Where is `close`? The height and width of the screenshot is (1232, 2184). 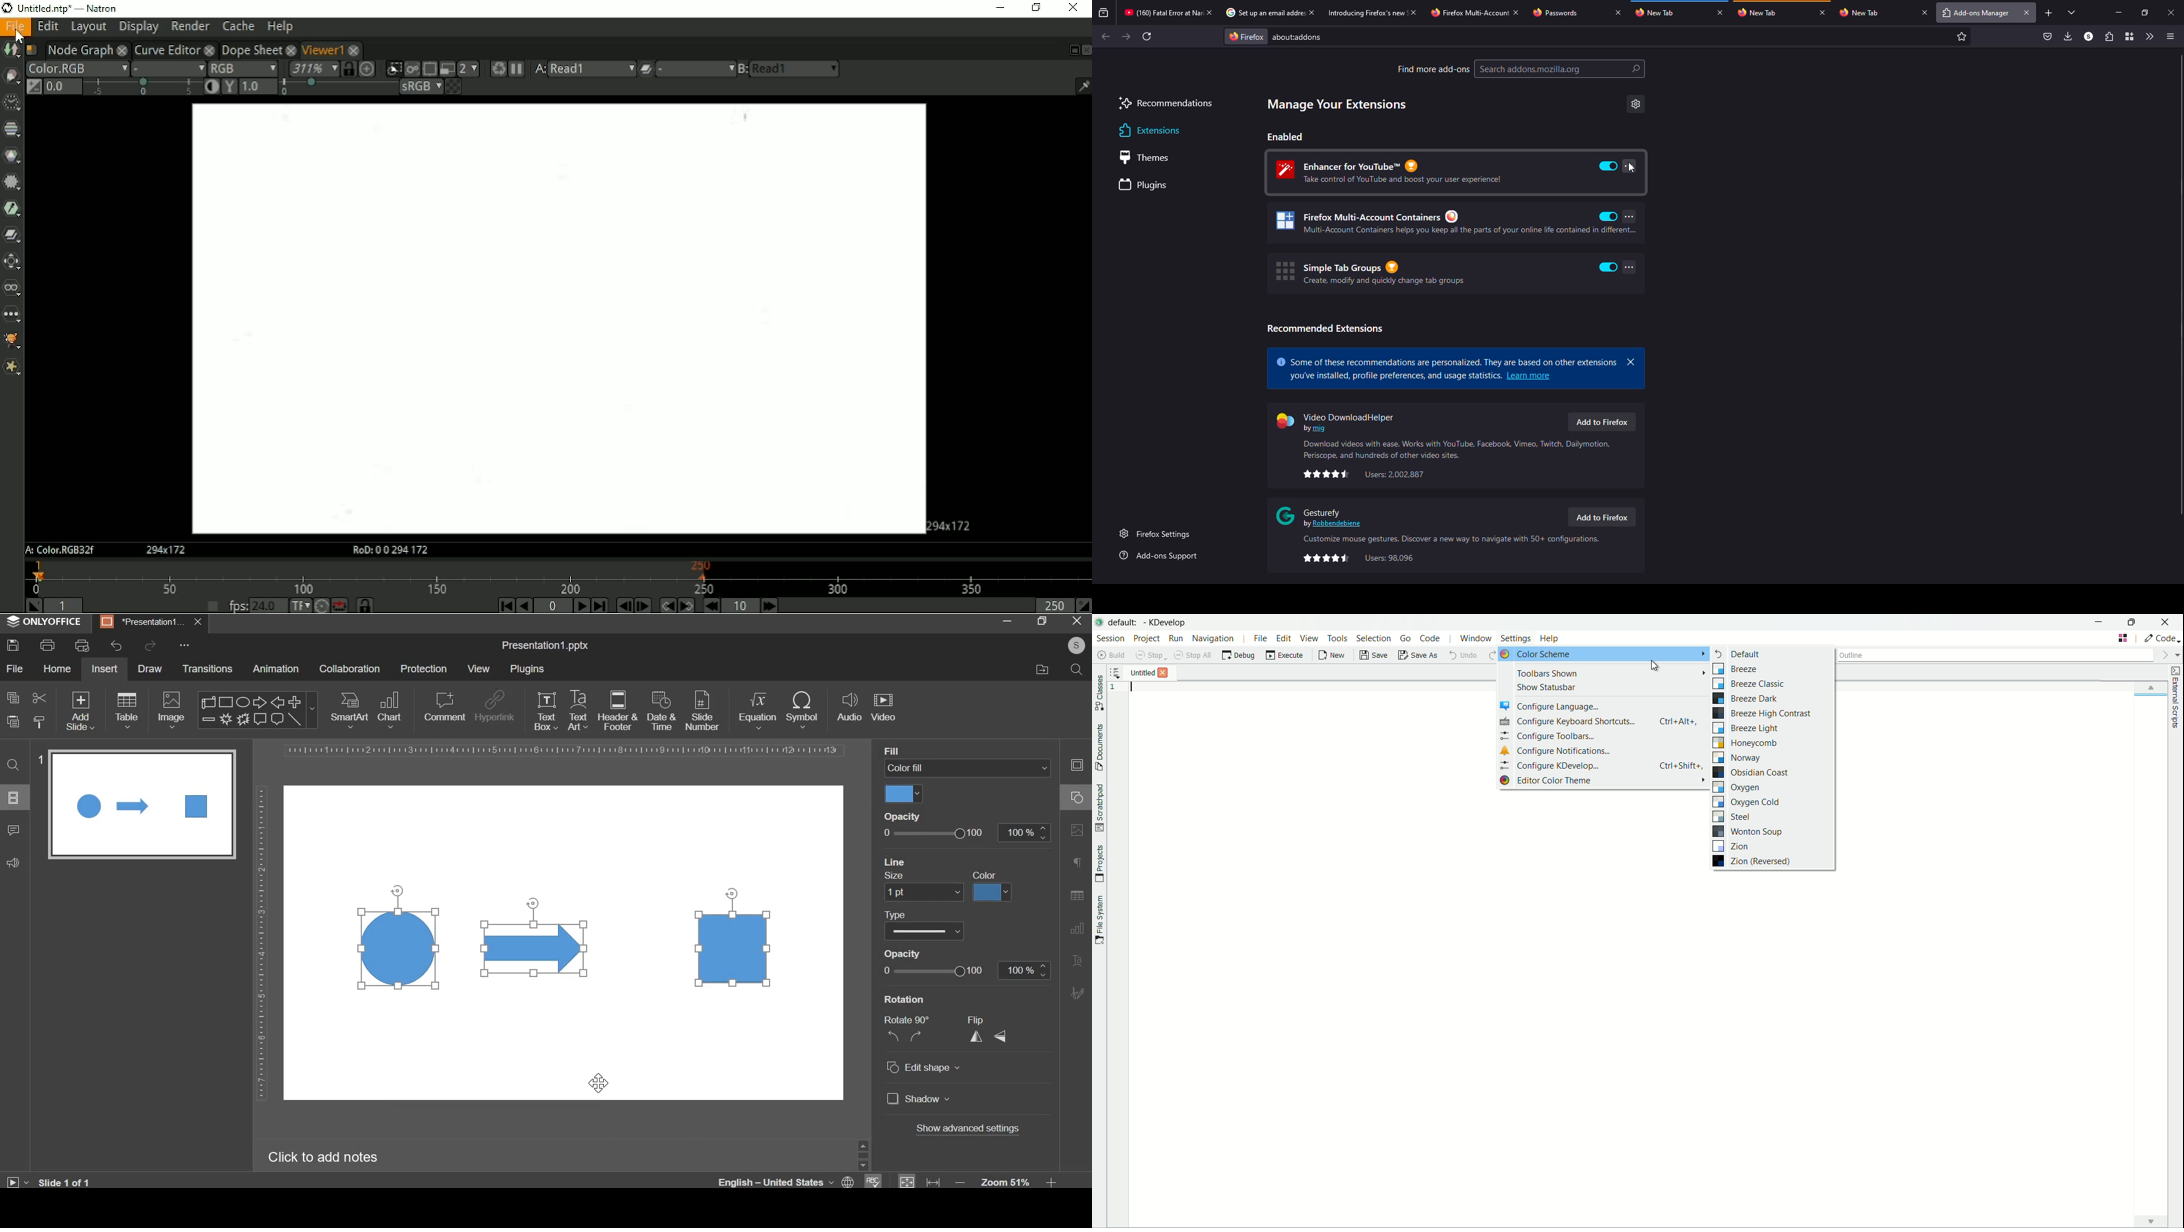 close is located at coordinates (1631, 362).